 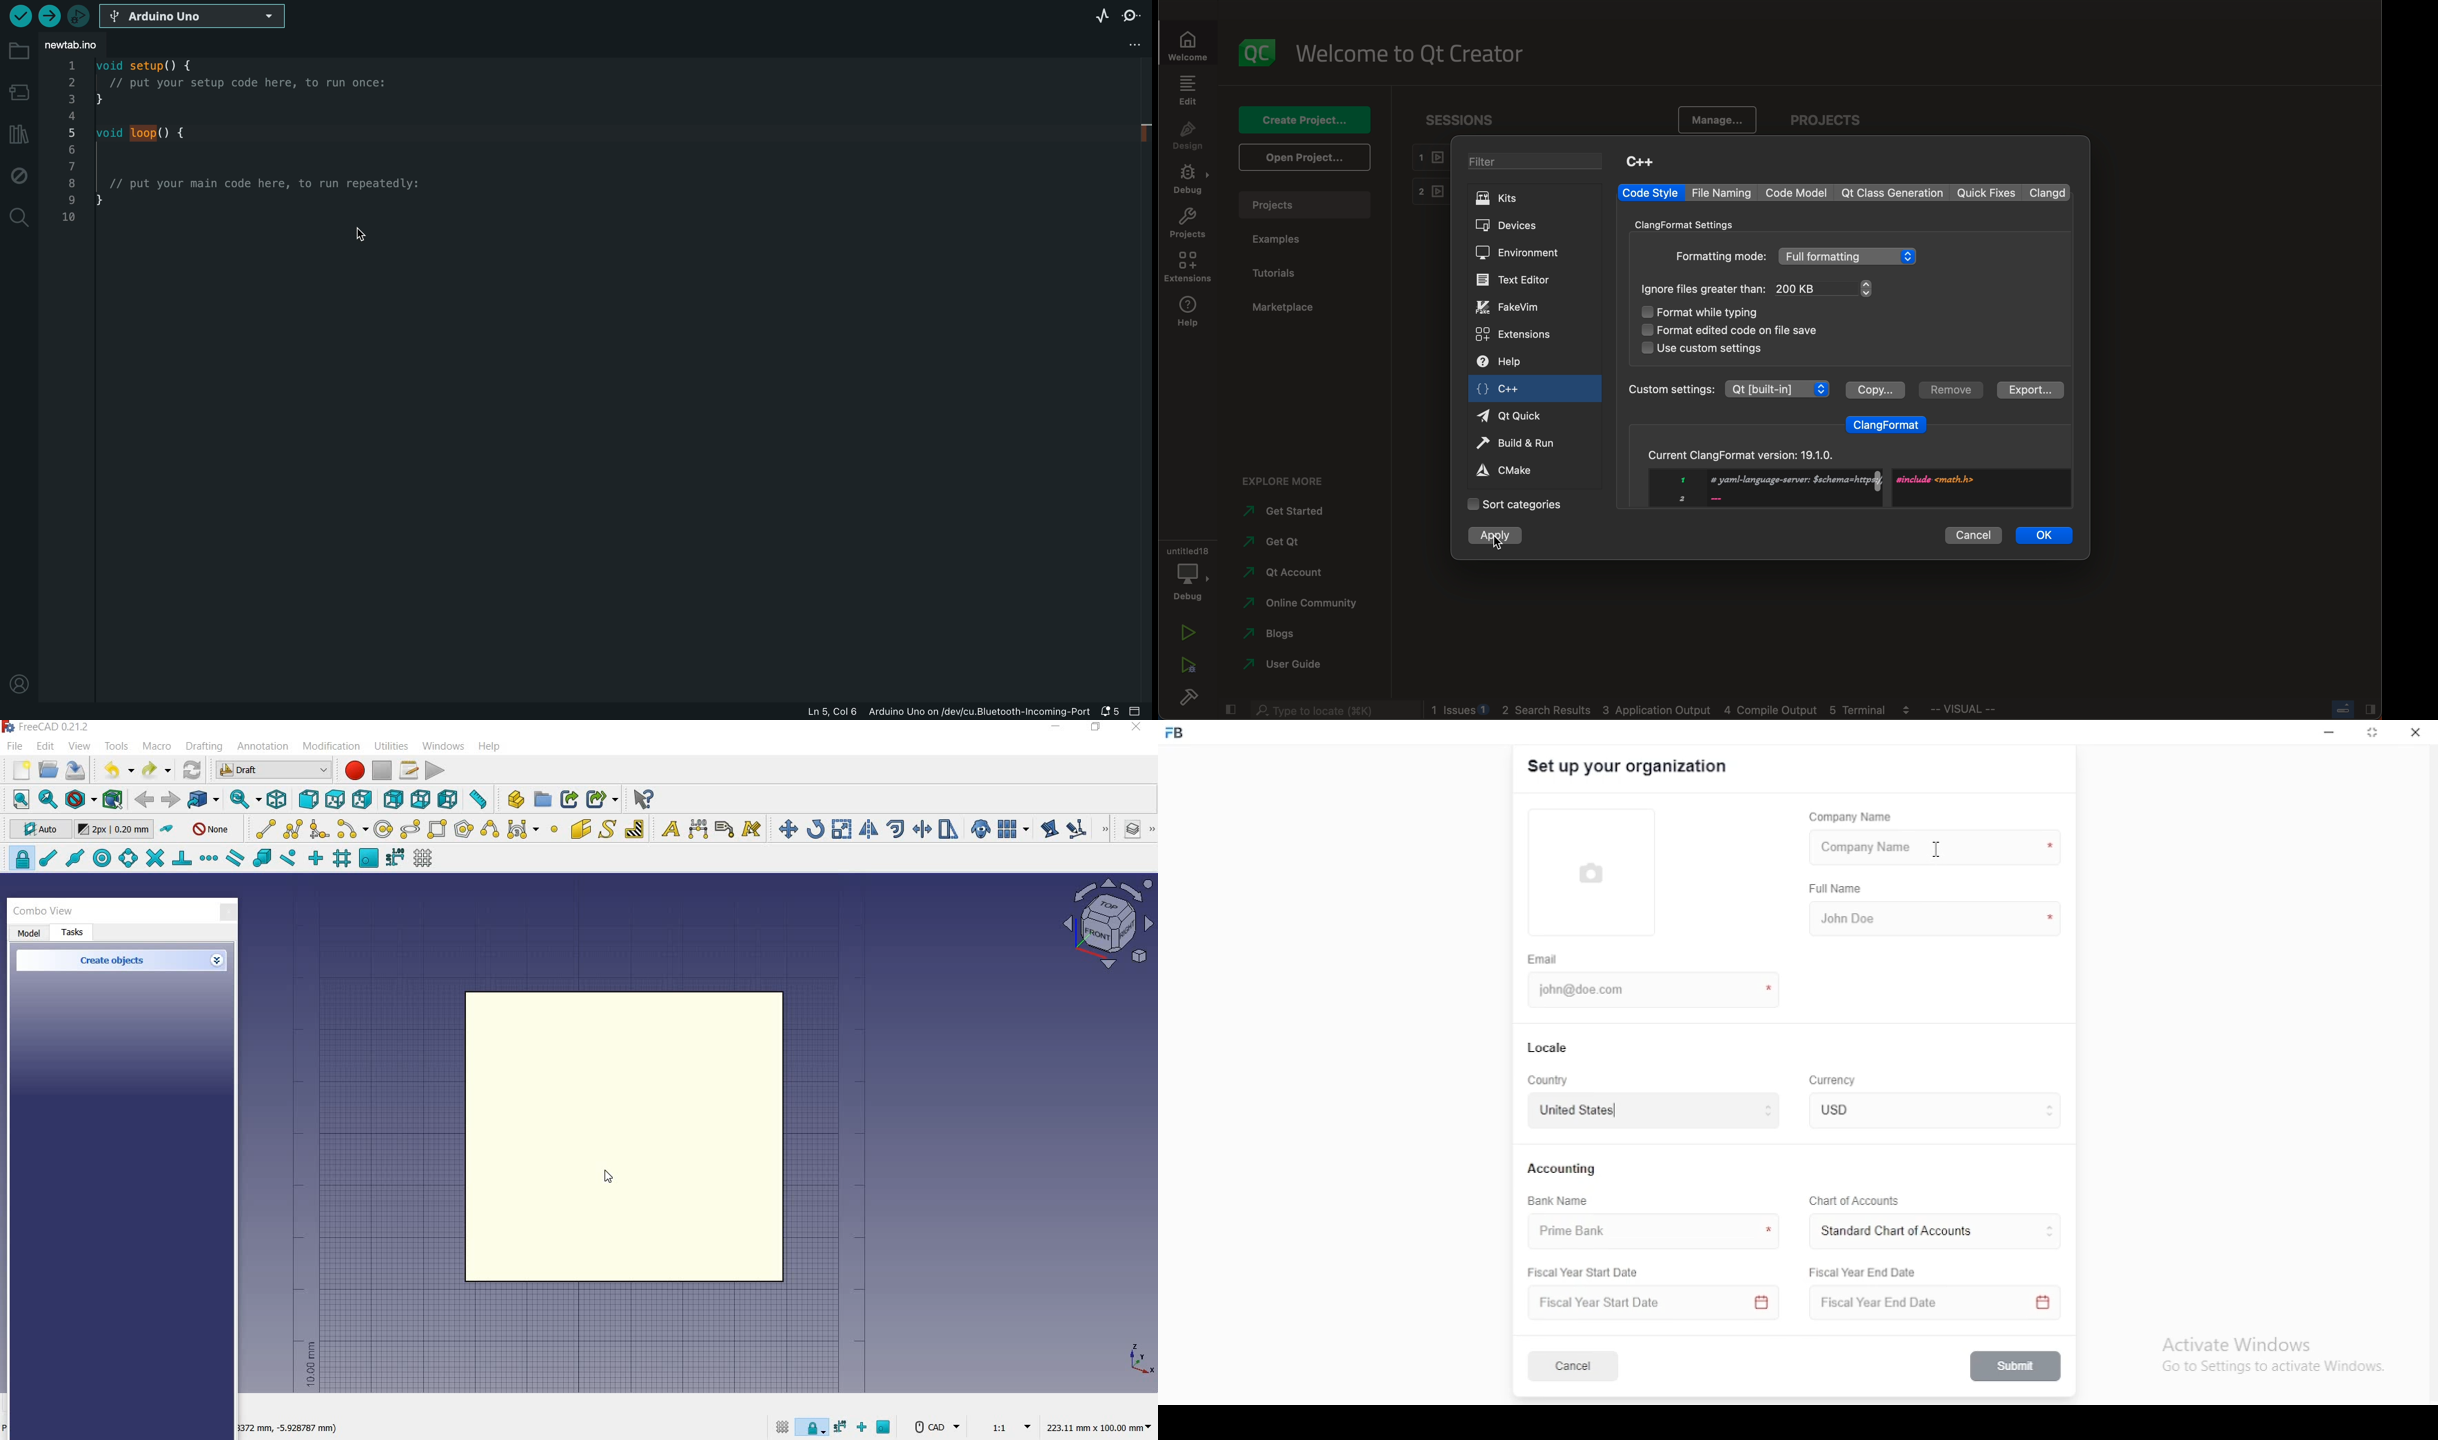 What do you see at coordinates (1300, 605) in the screenshot?
I see `community` at bounding box center [1300, 605].